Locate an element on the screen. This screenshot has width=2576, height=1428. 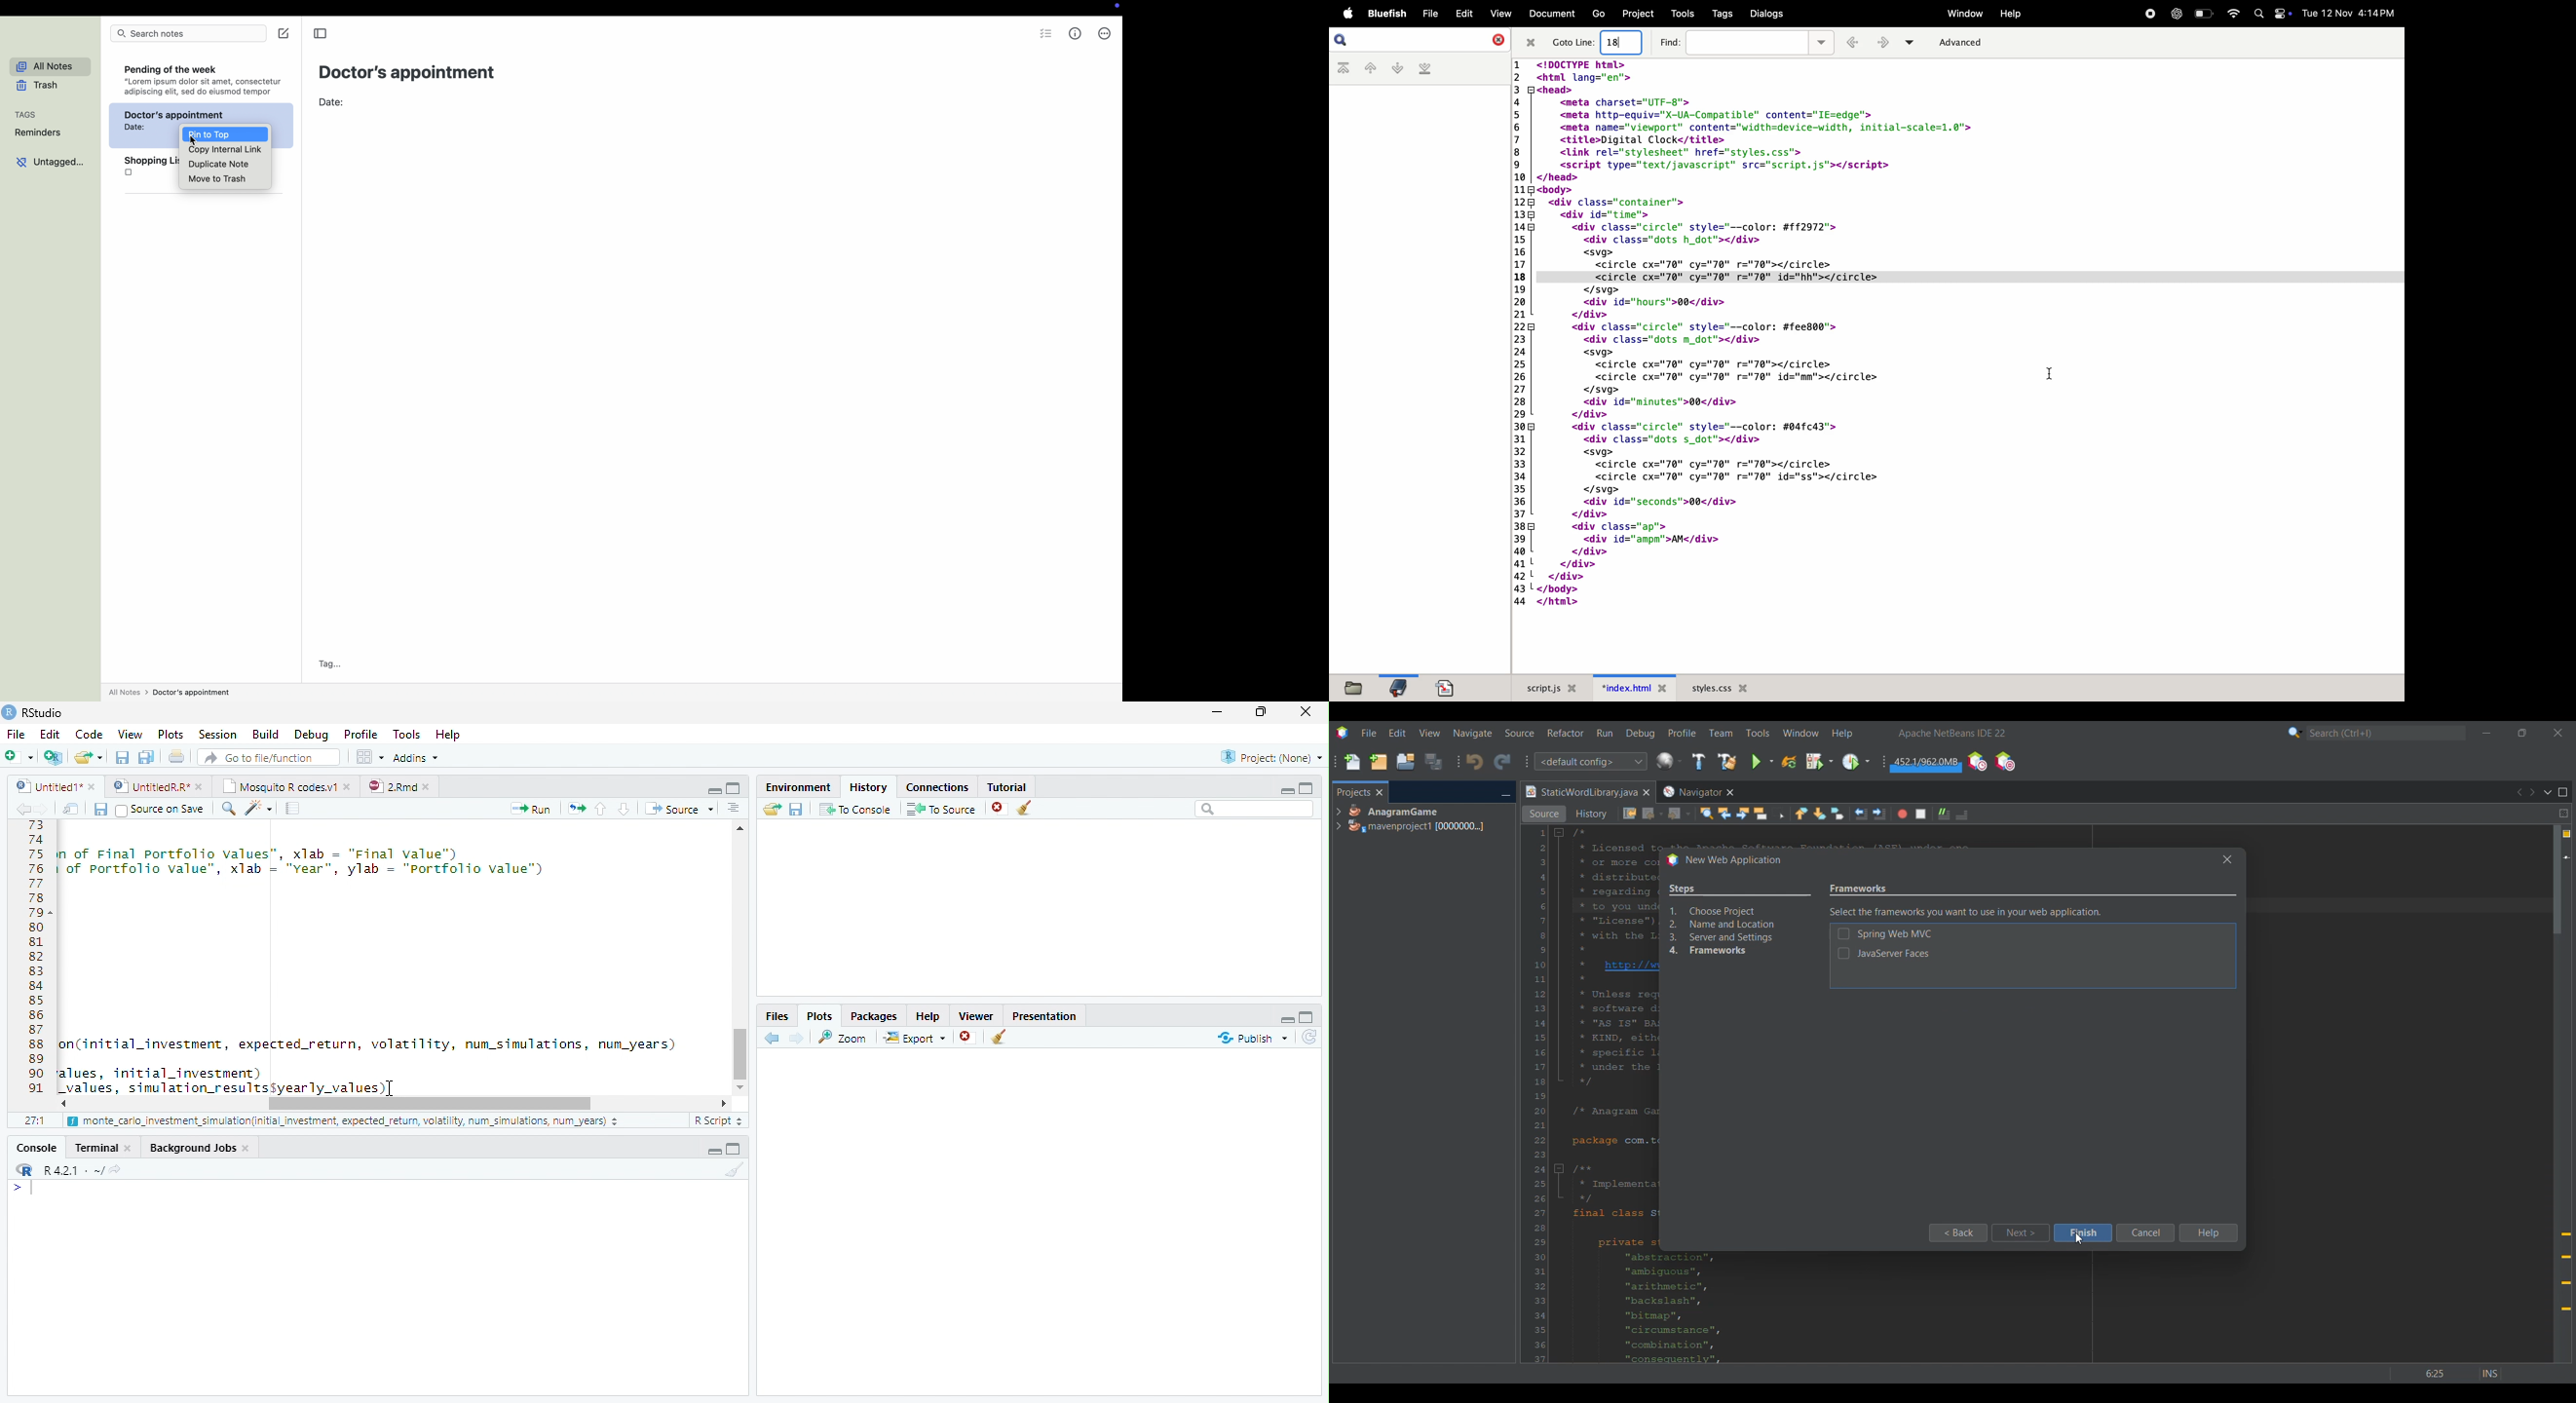
Remove selected is located at coordinates (969, 1038).